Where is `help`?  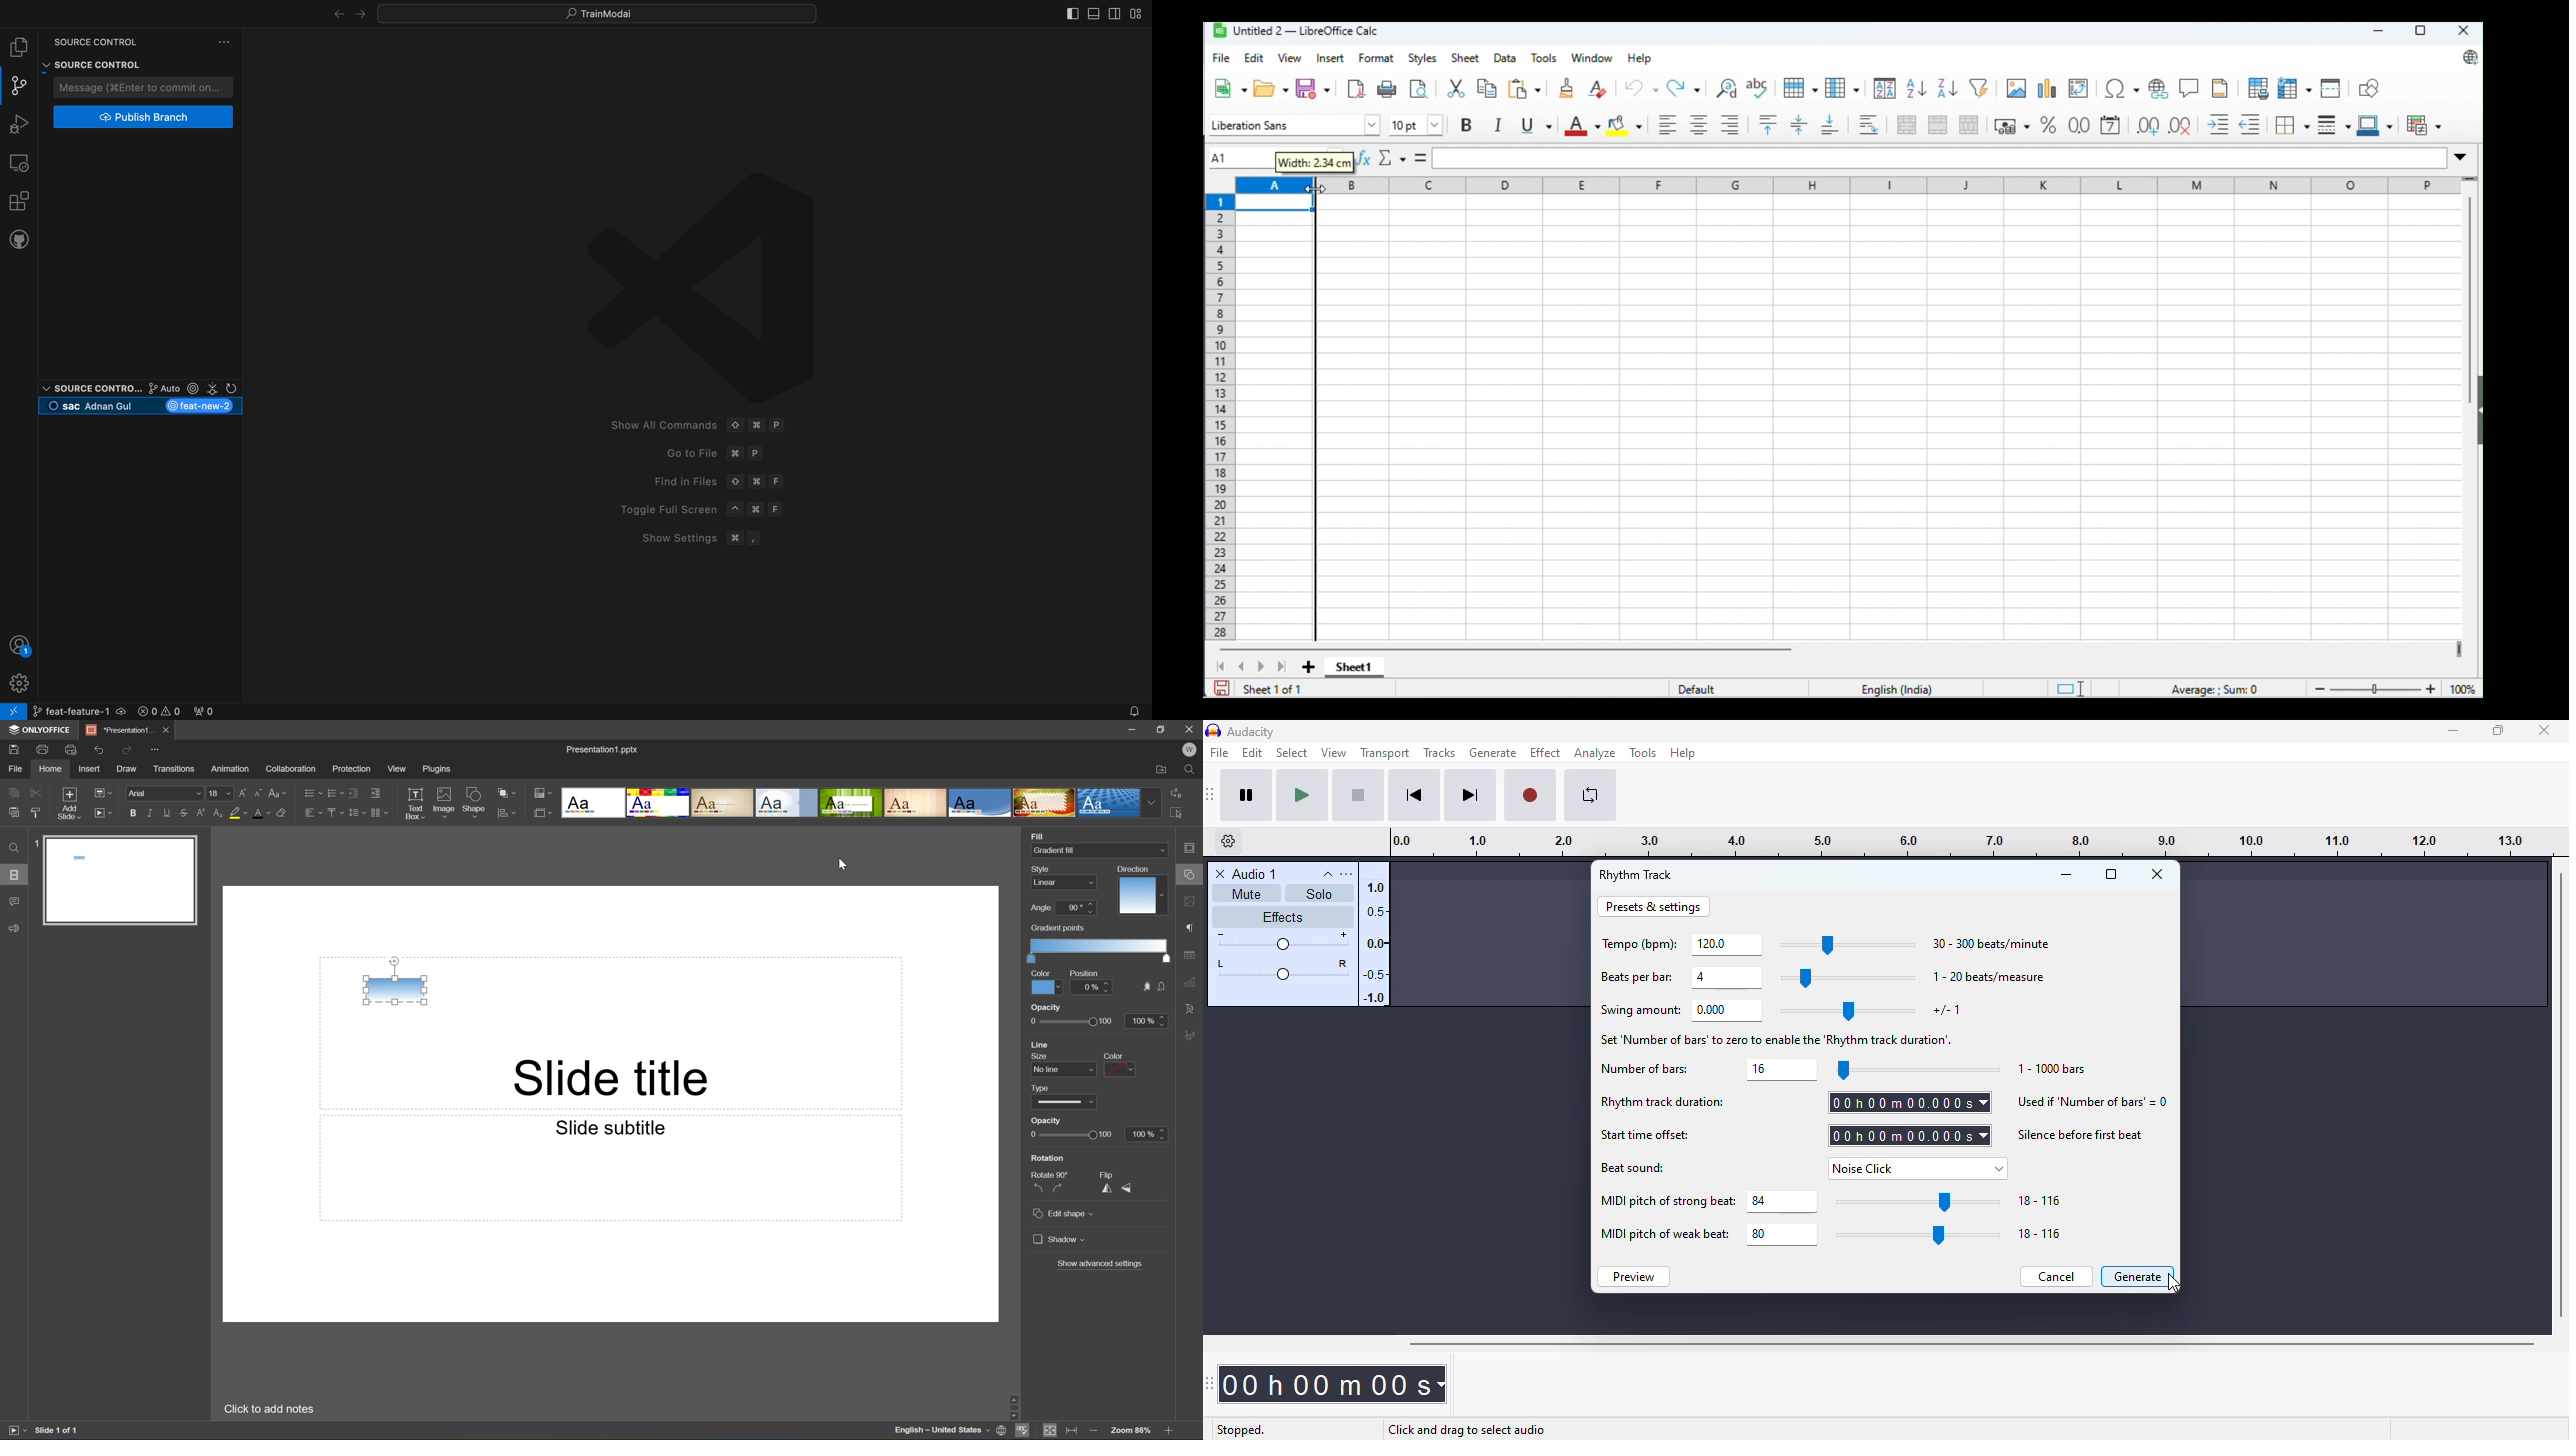 help is located at coordinates (1640, 59).